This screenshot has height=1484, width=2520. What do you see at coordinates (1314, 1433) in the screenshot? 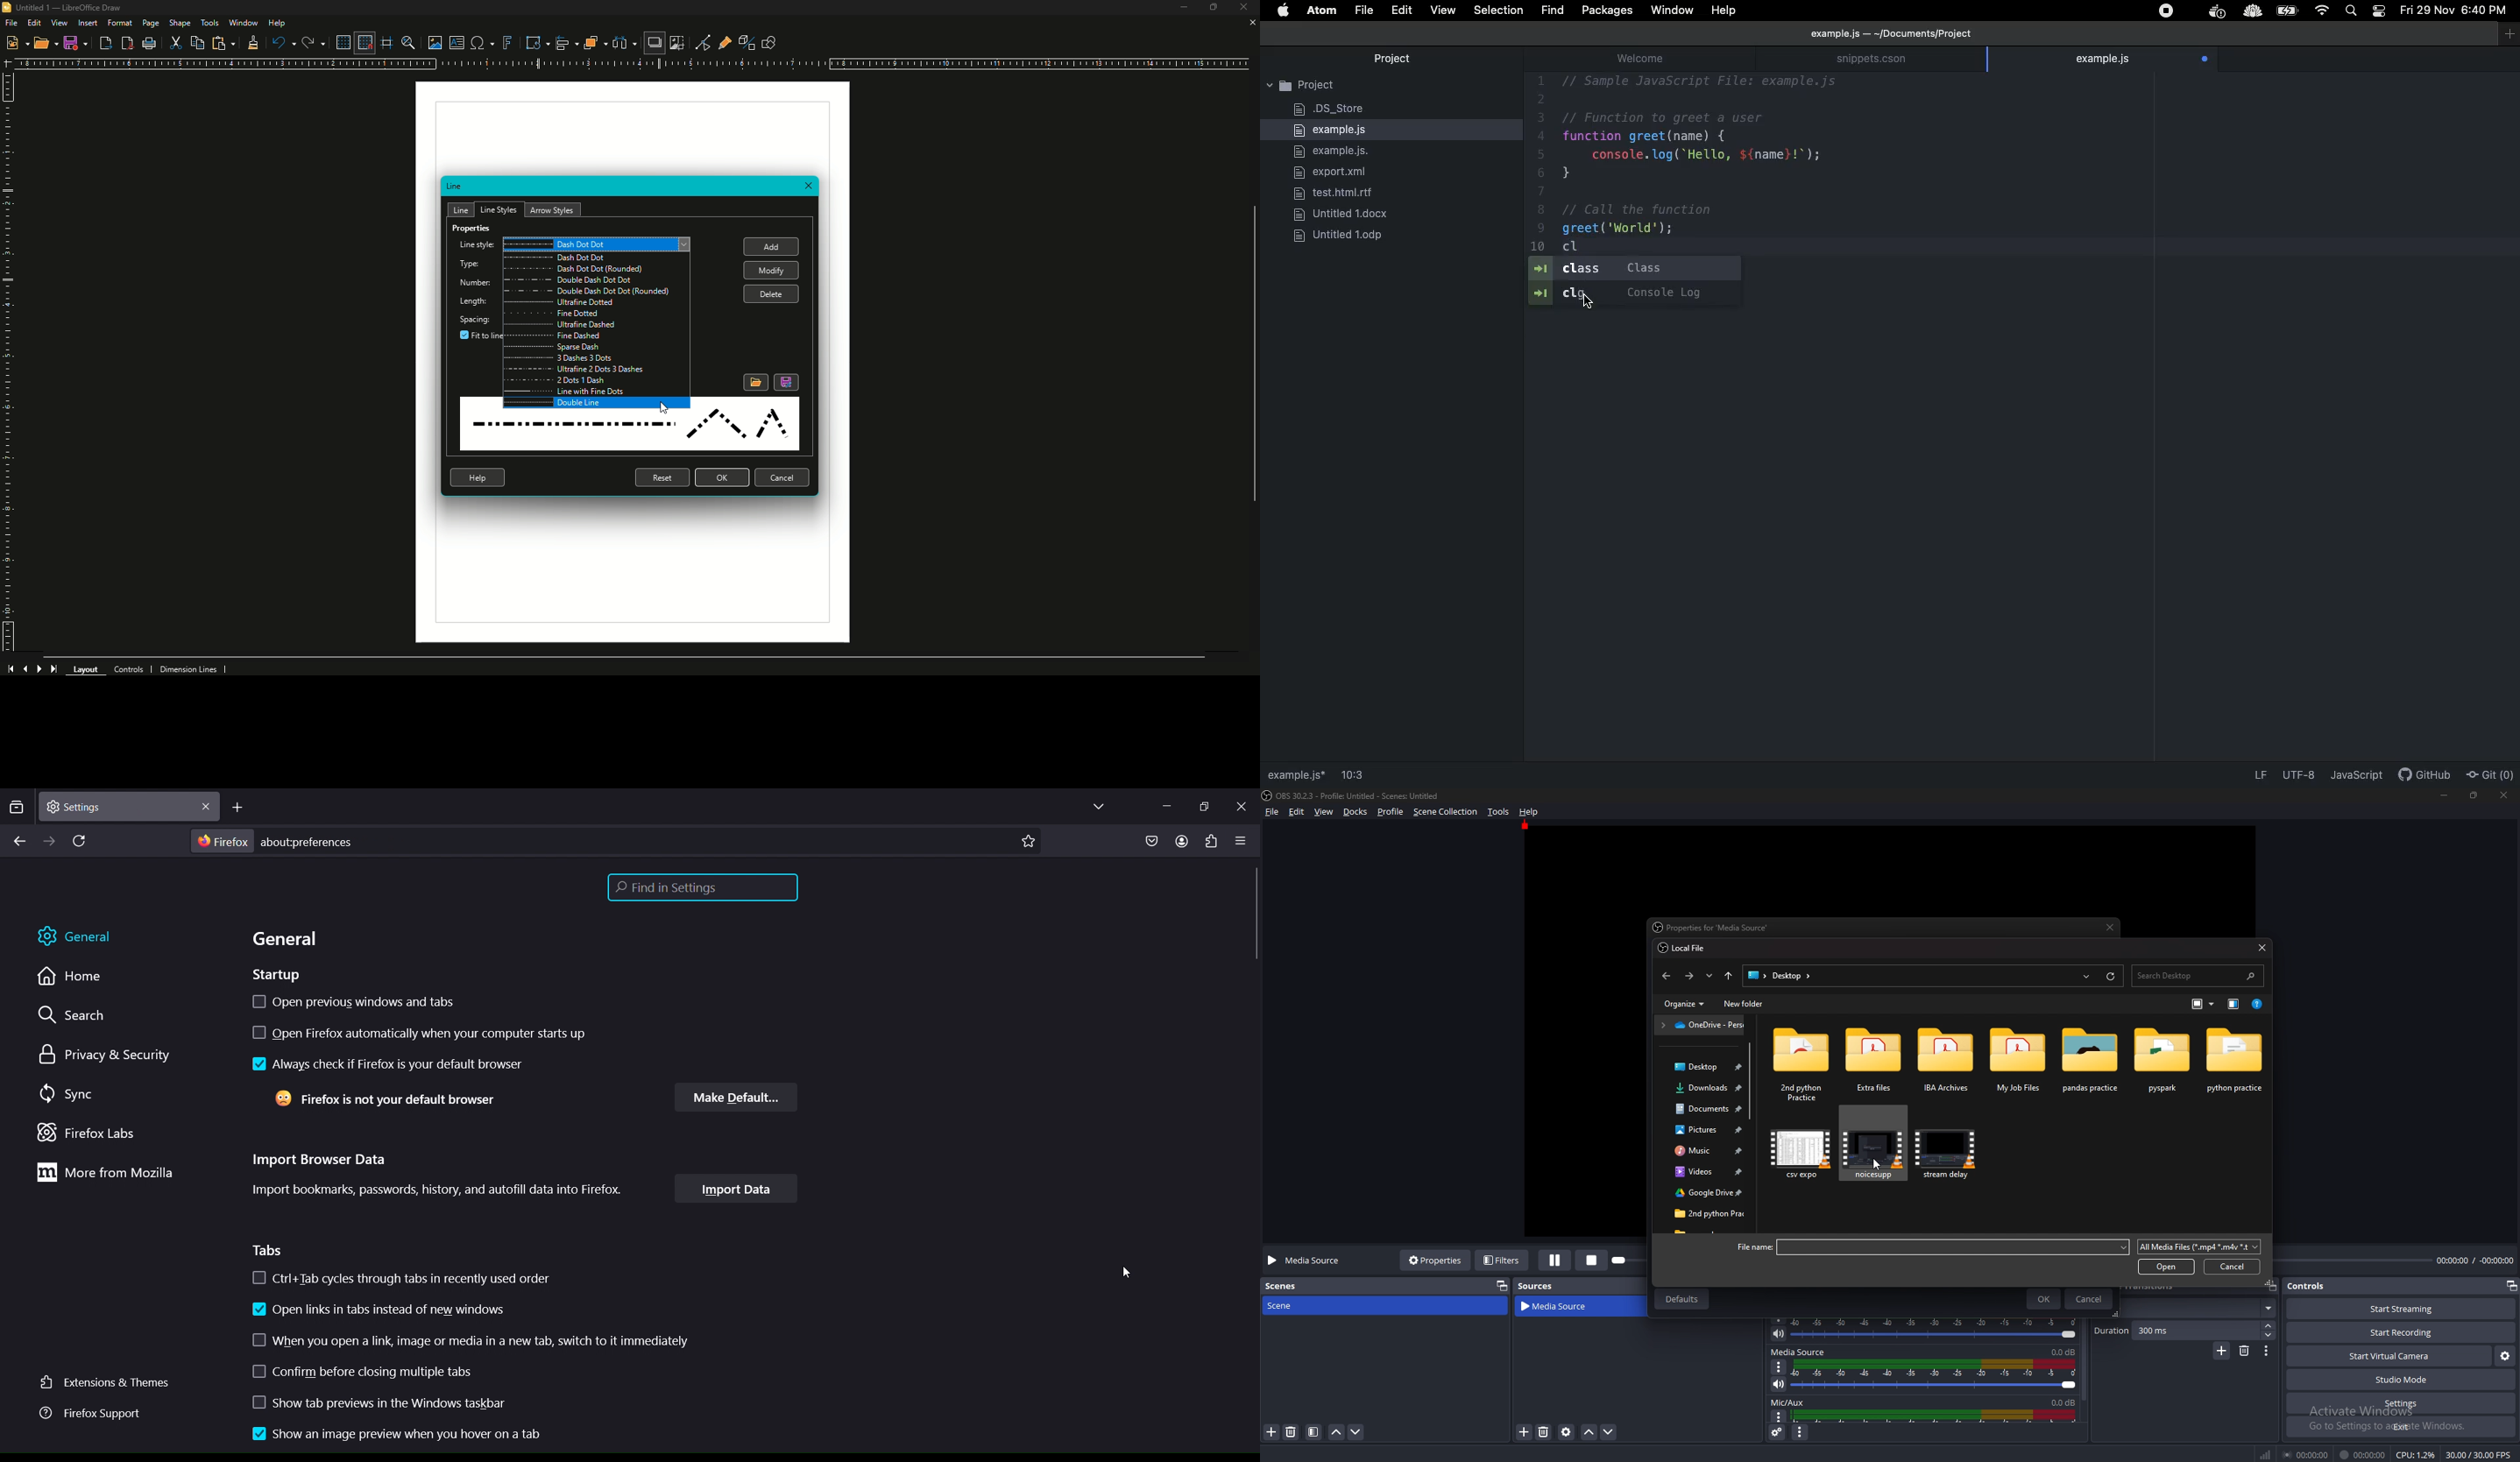
I see `Filter` at bounding box center [1314, 1433].